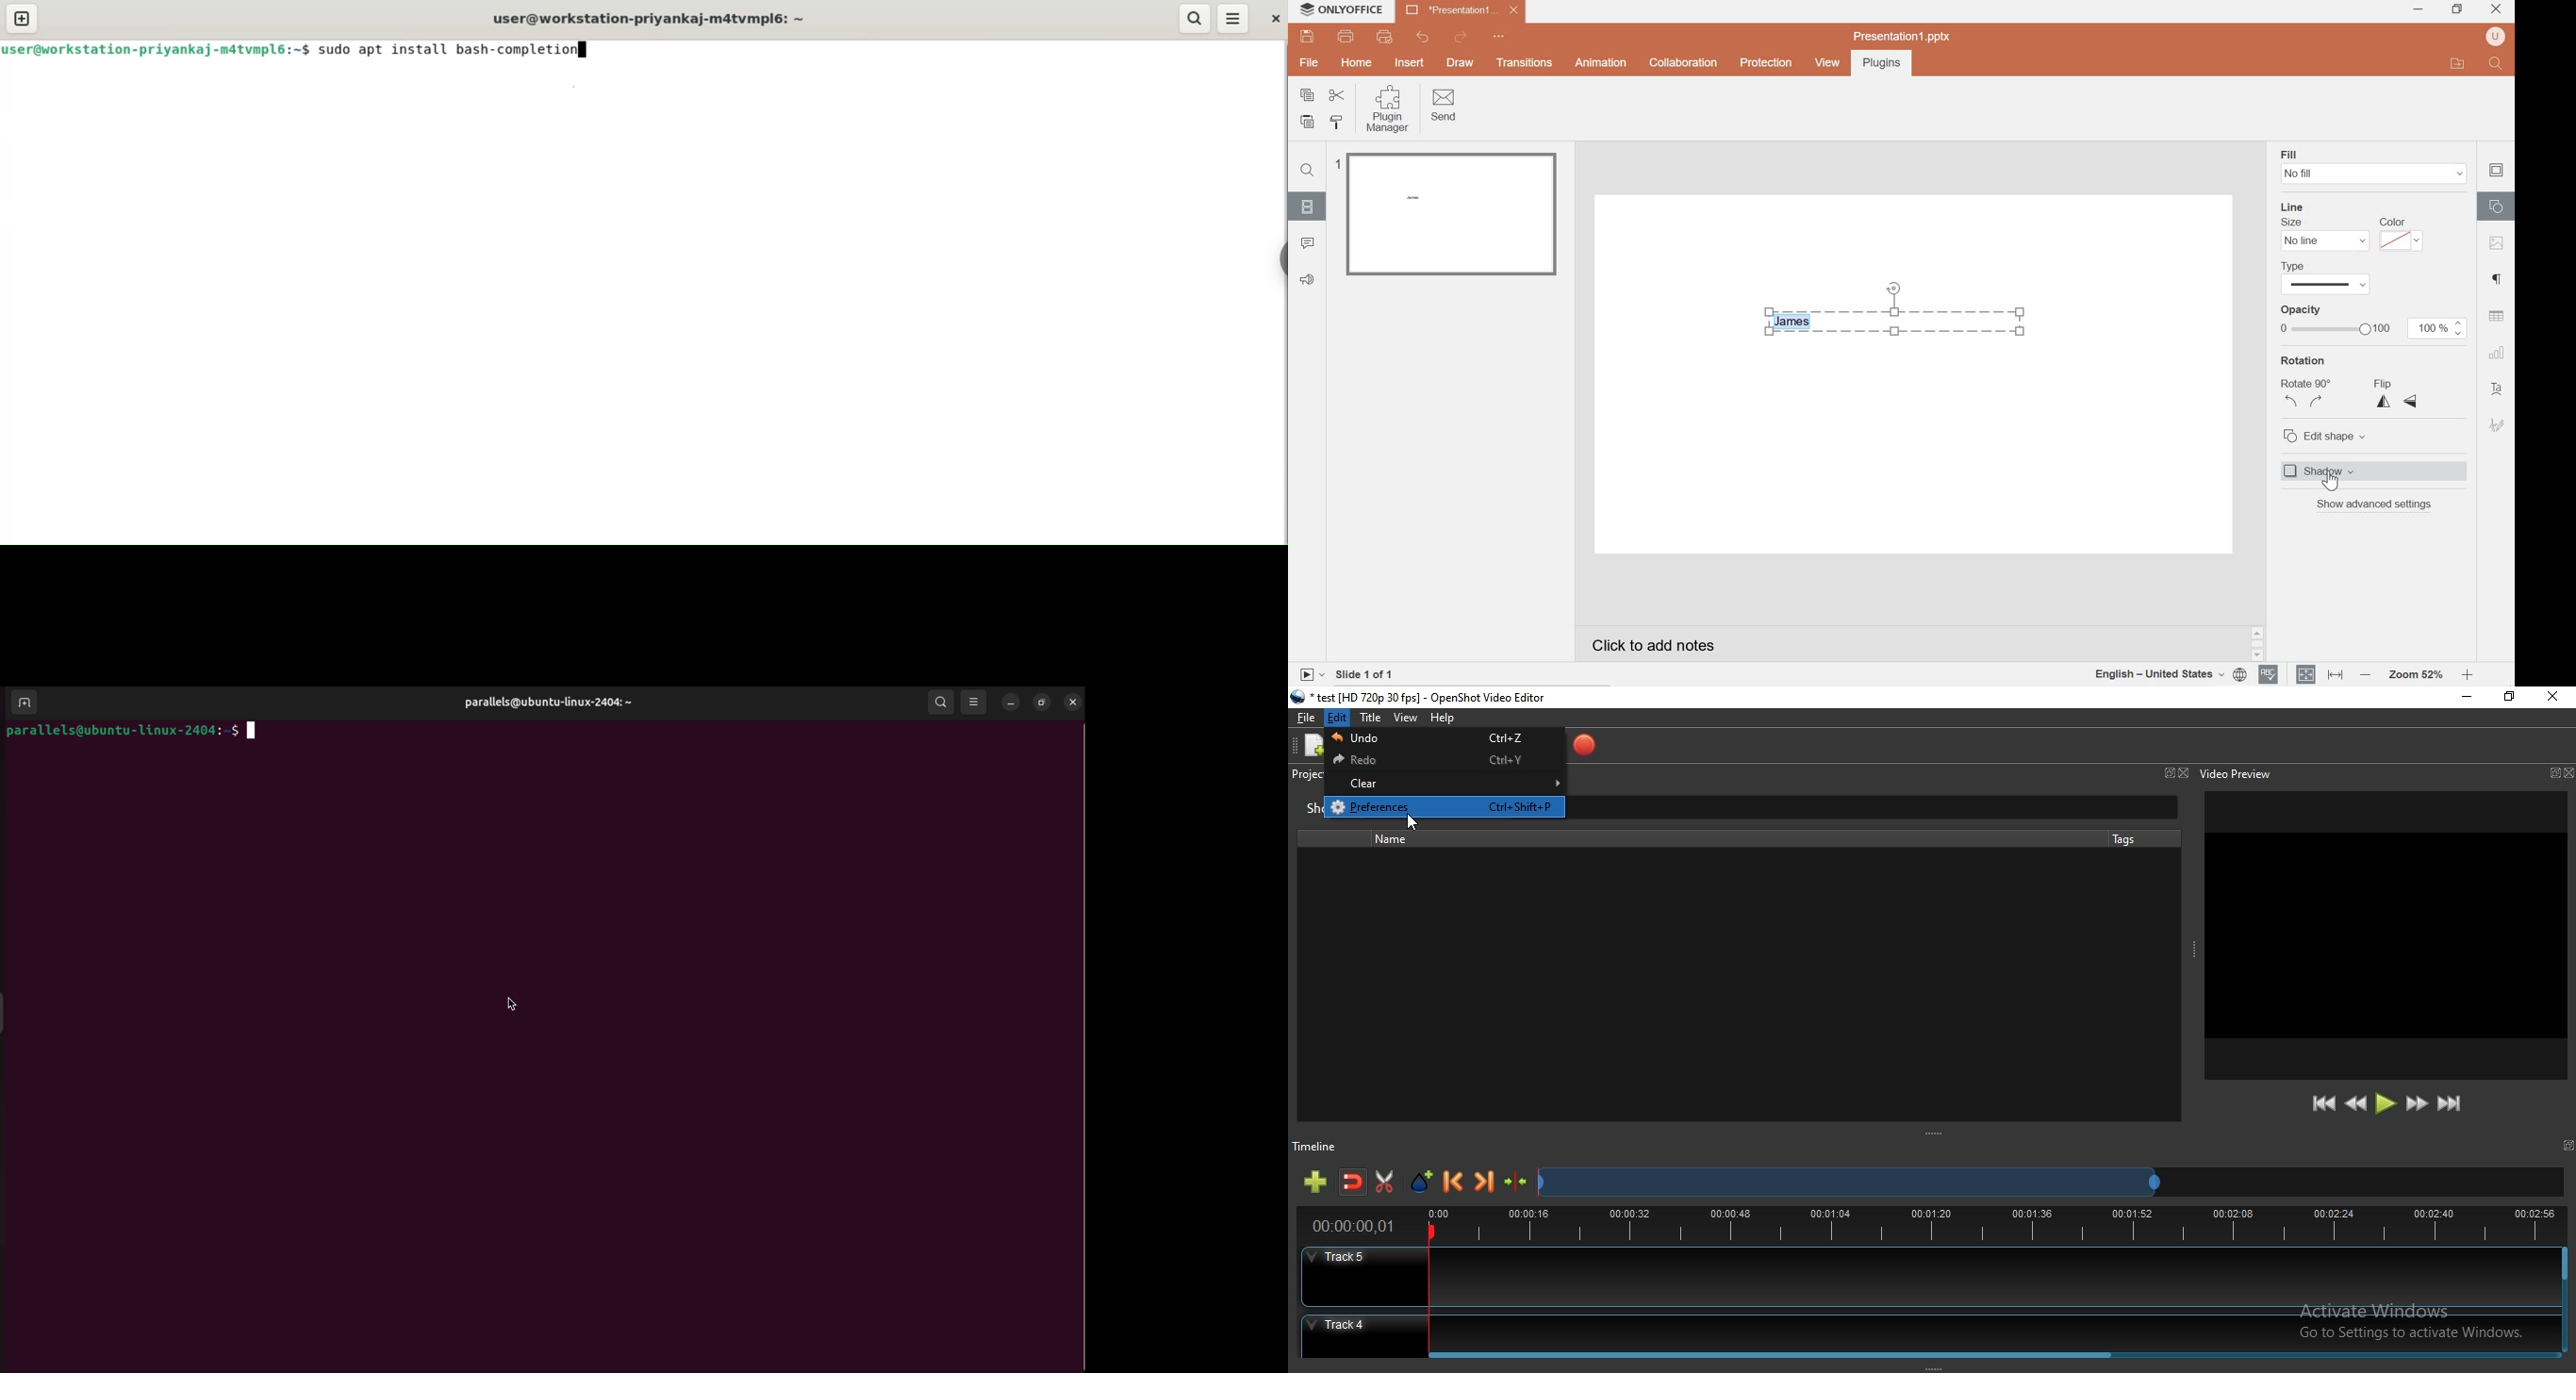 The width and height of the screenshot is (2576, 1400). Describe the element at coordinates (1826, 63) in the screenshot. I see `view` at that location.